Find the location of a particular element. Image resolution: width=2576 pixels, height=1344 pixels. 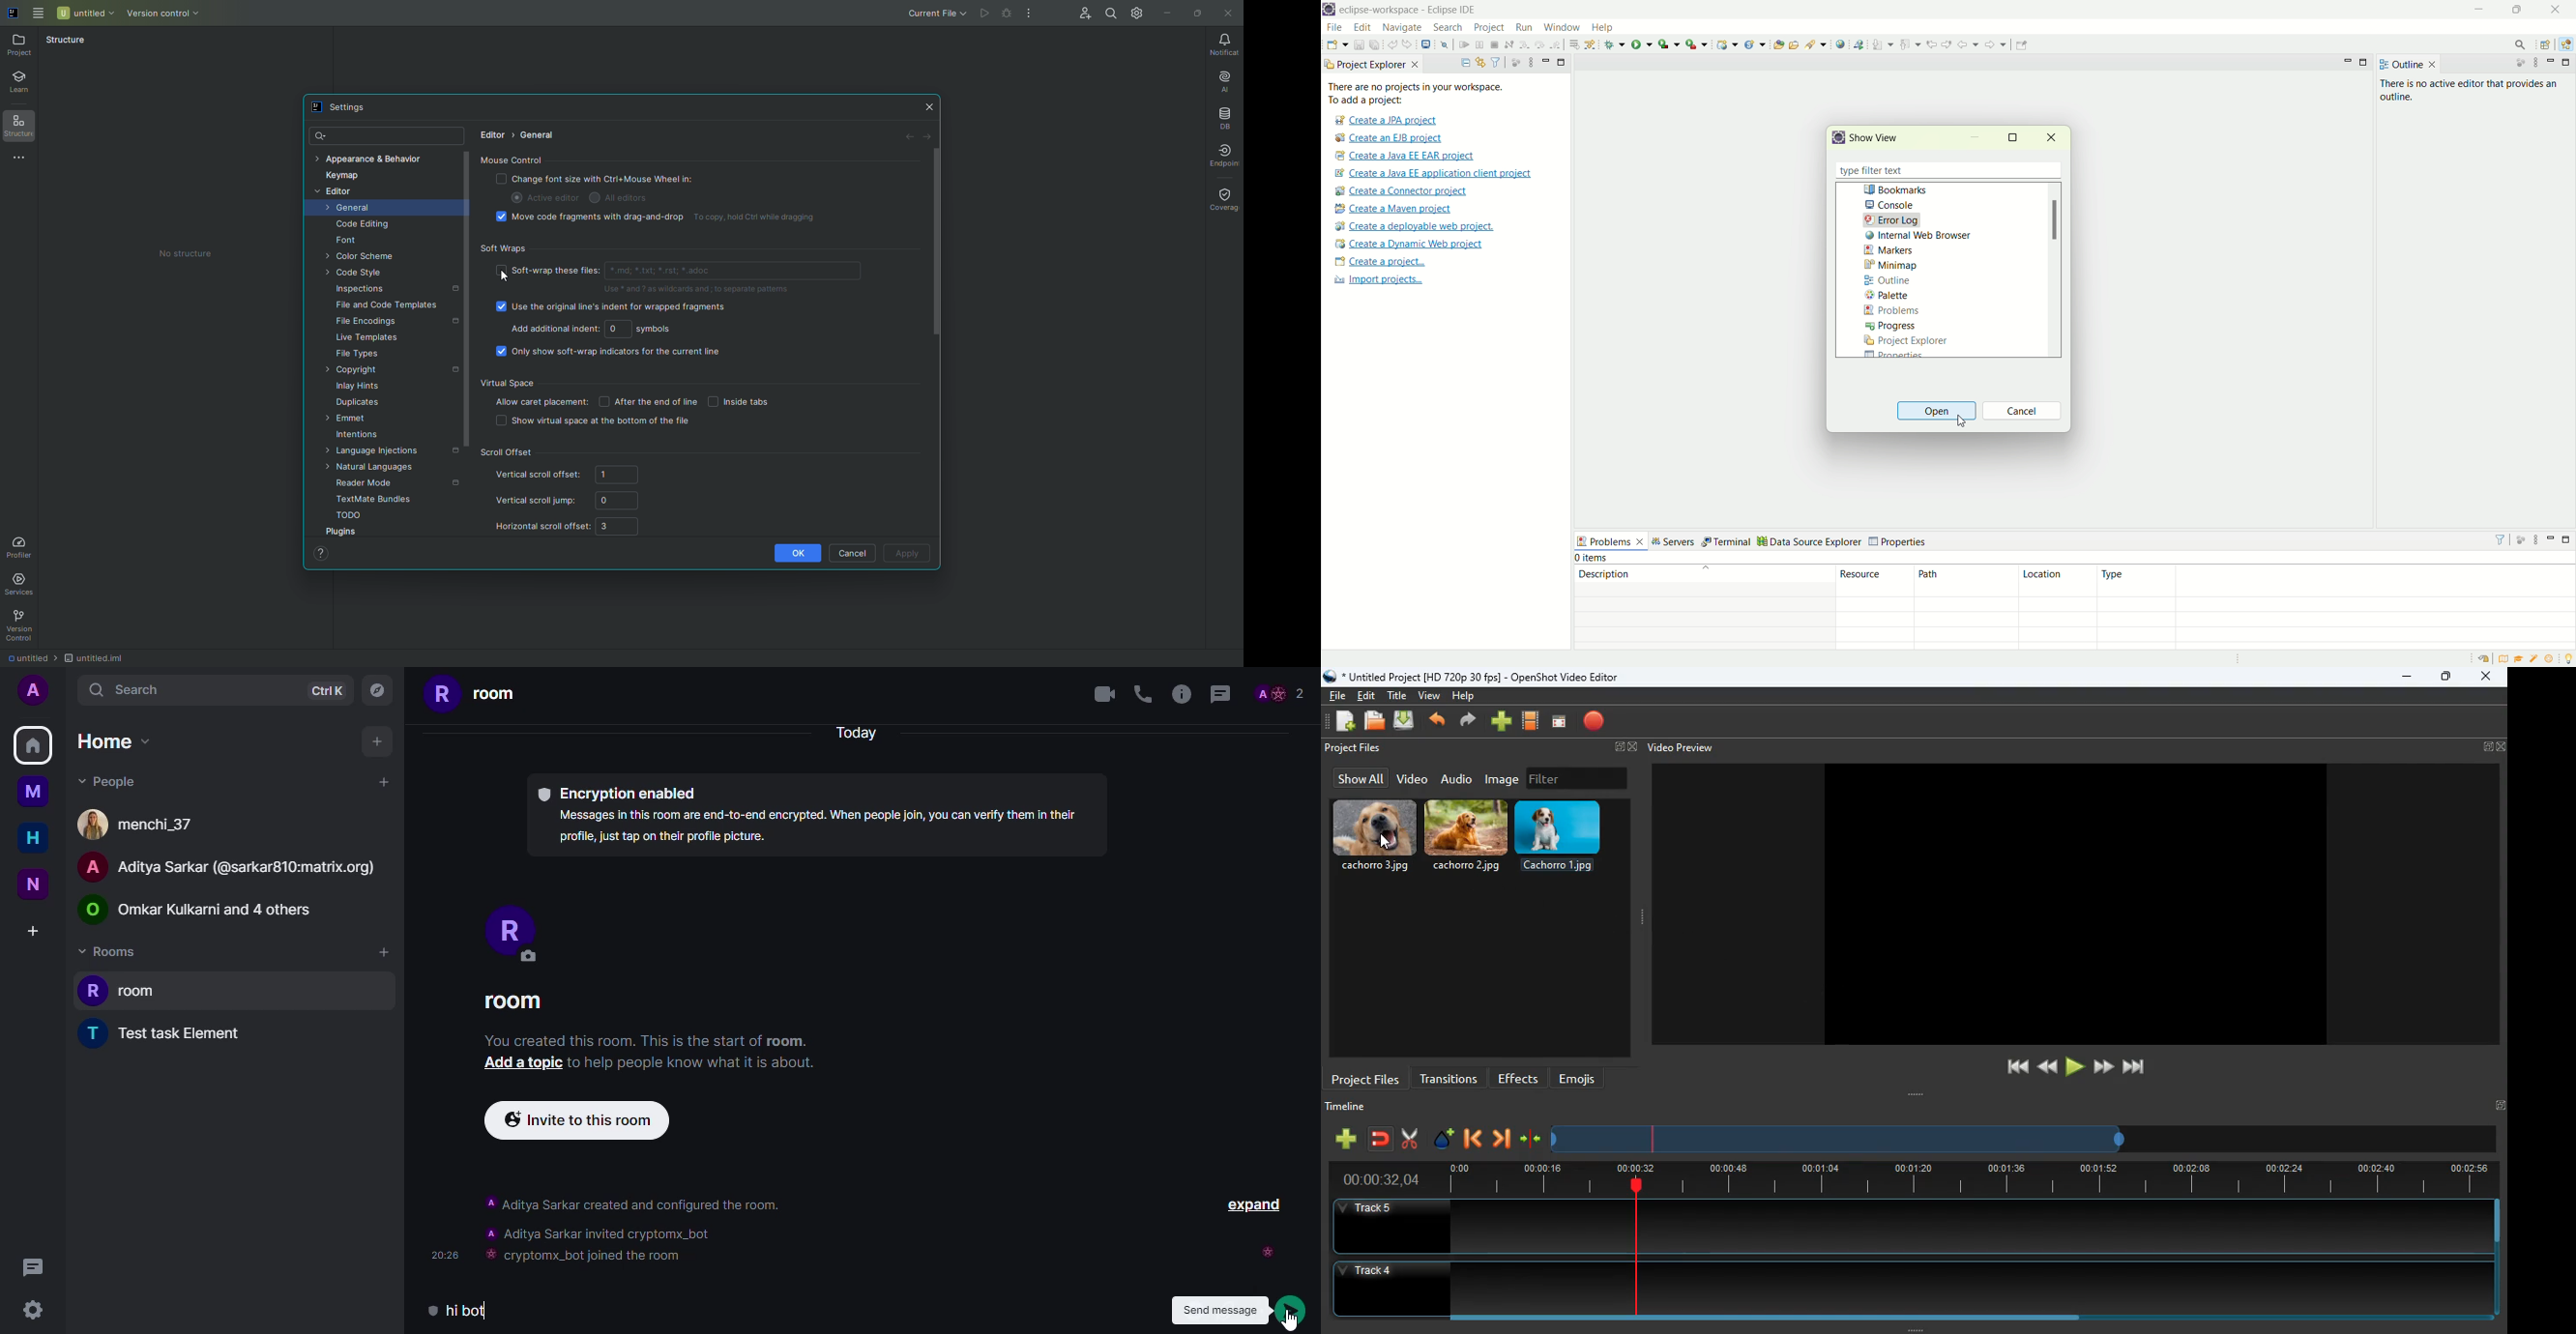

Profile is located at coordinates (1283, 691).